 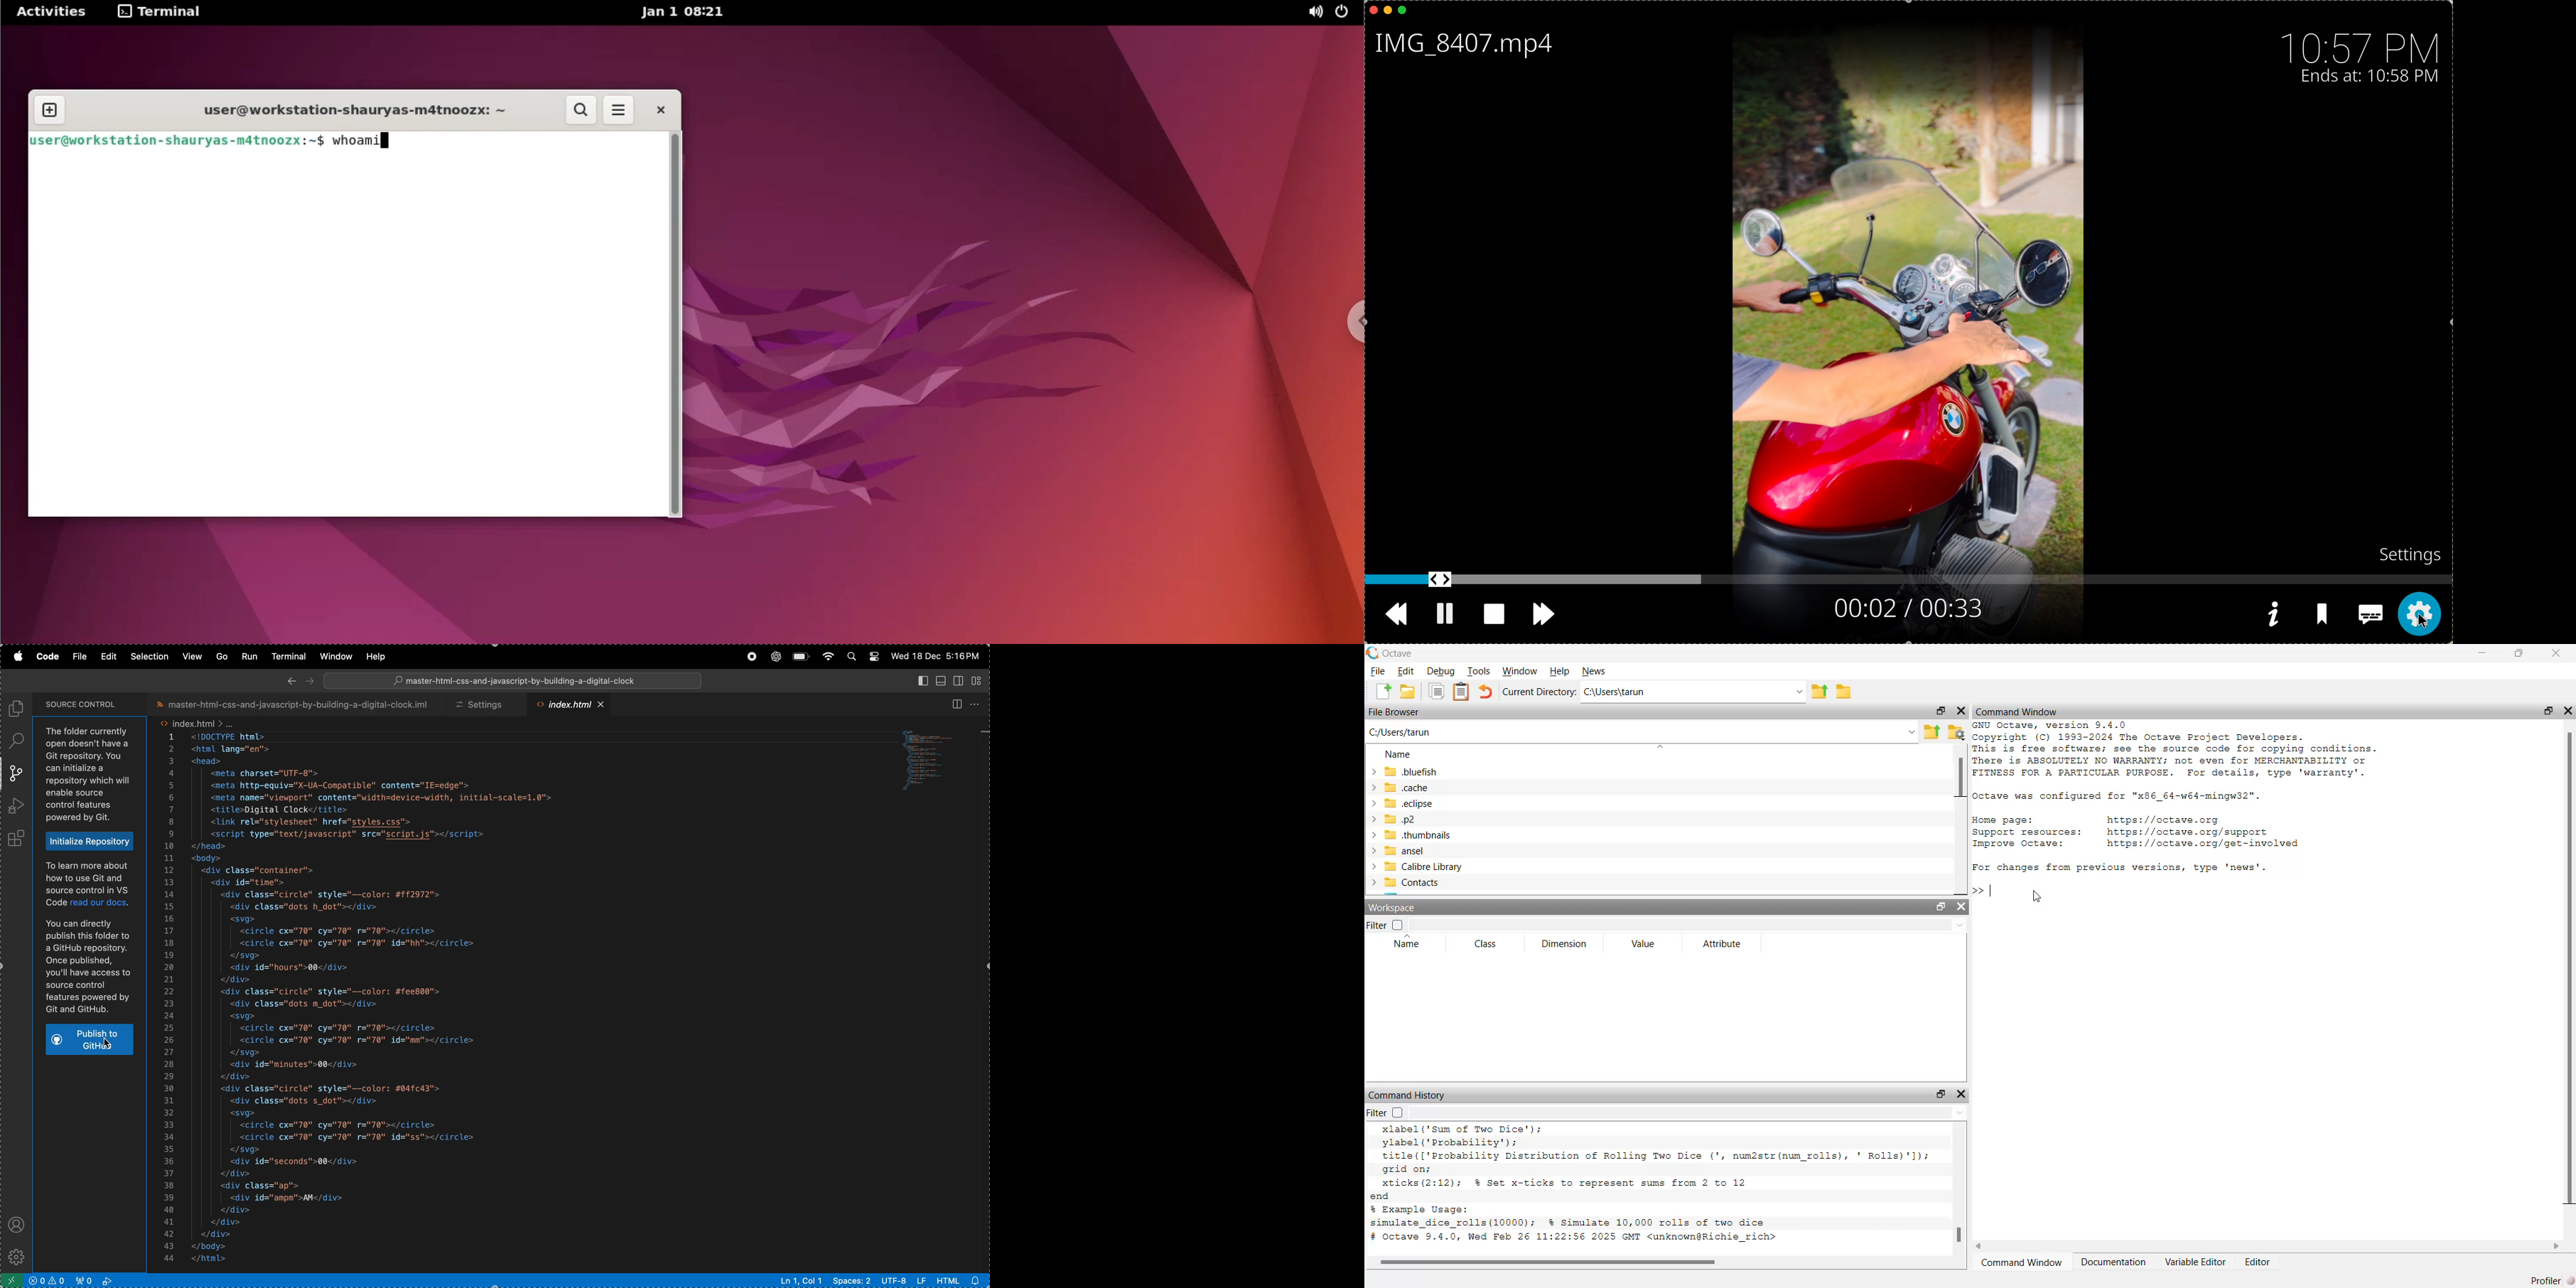 What do you see at coordinates (252, 956) in the screenshot?
I see `</svg>` at bounding box center [252, 956].